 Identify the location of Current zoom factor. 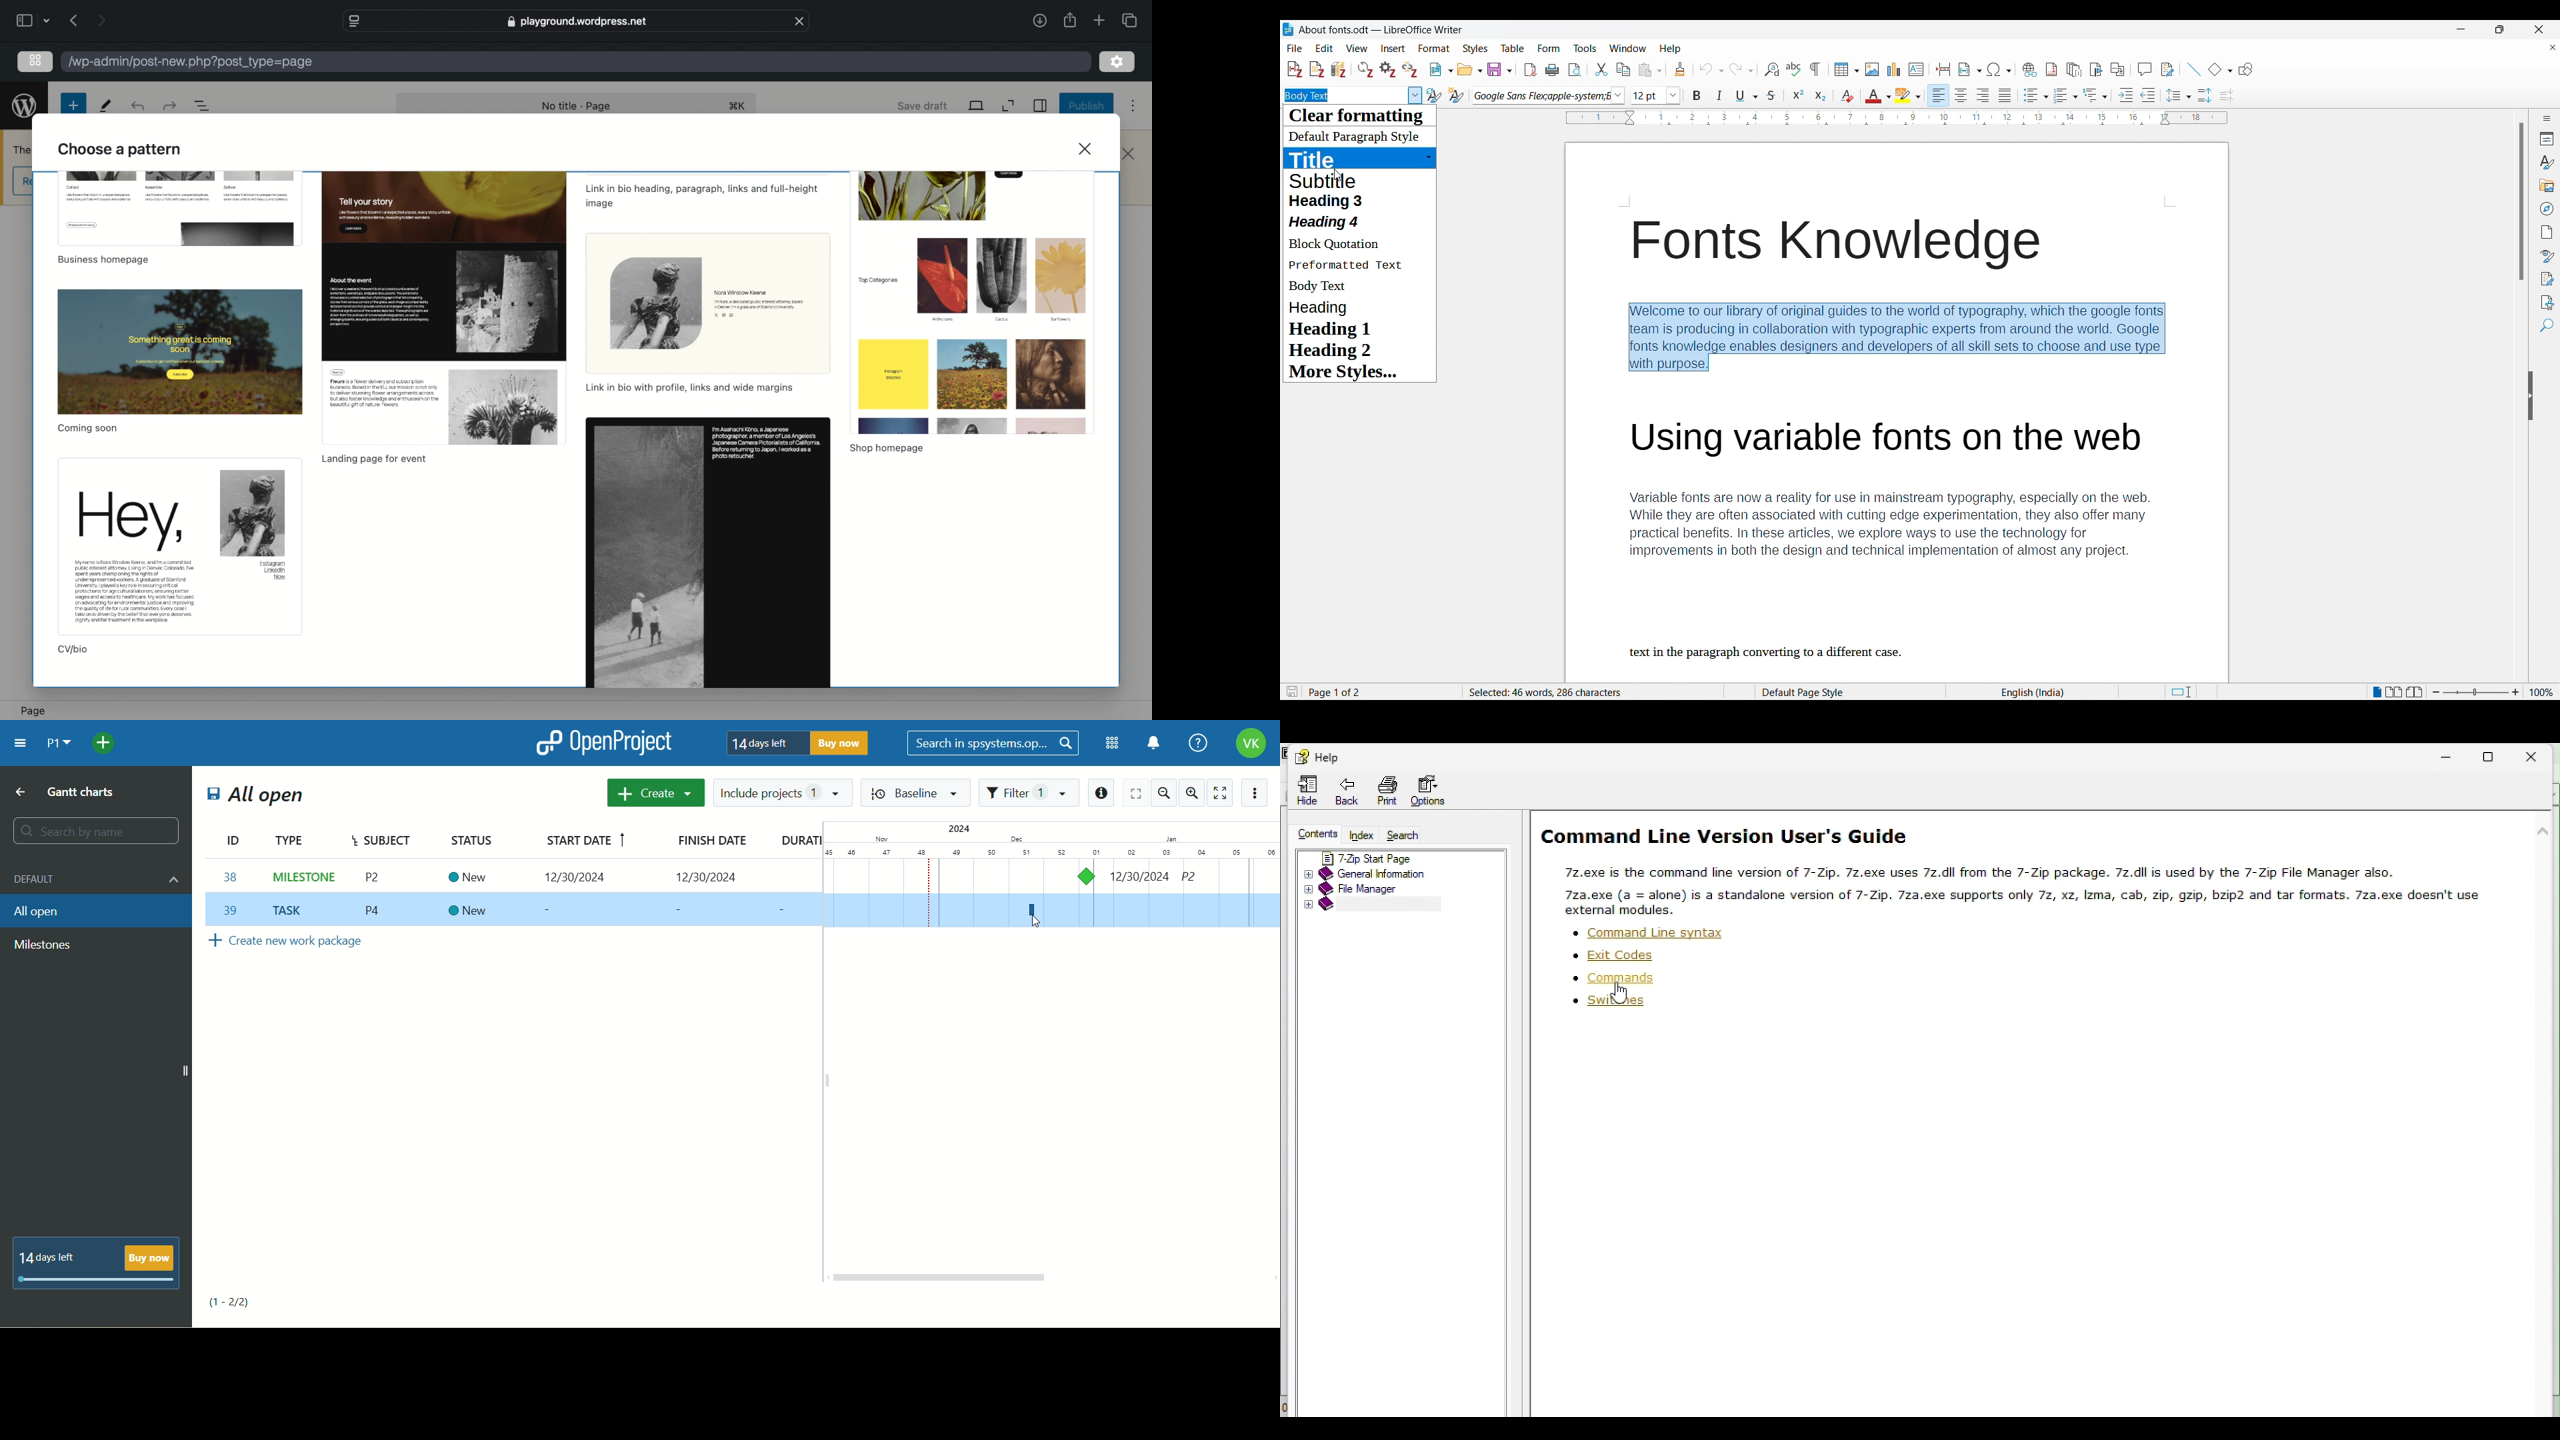
(2542, 692).